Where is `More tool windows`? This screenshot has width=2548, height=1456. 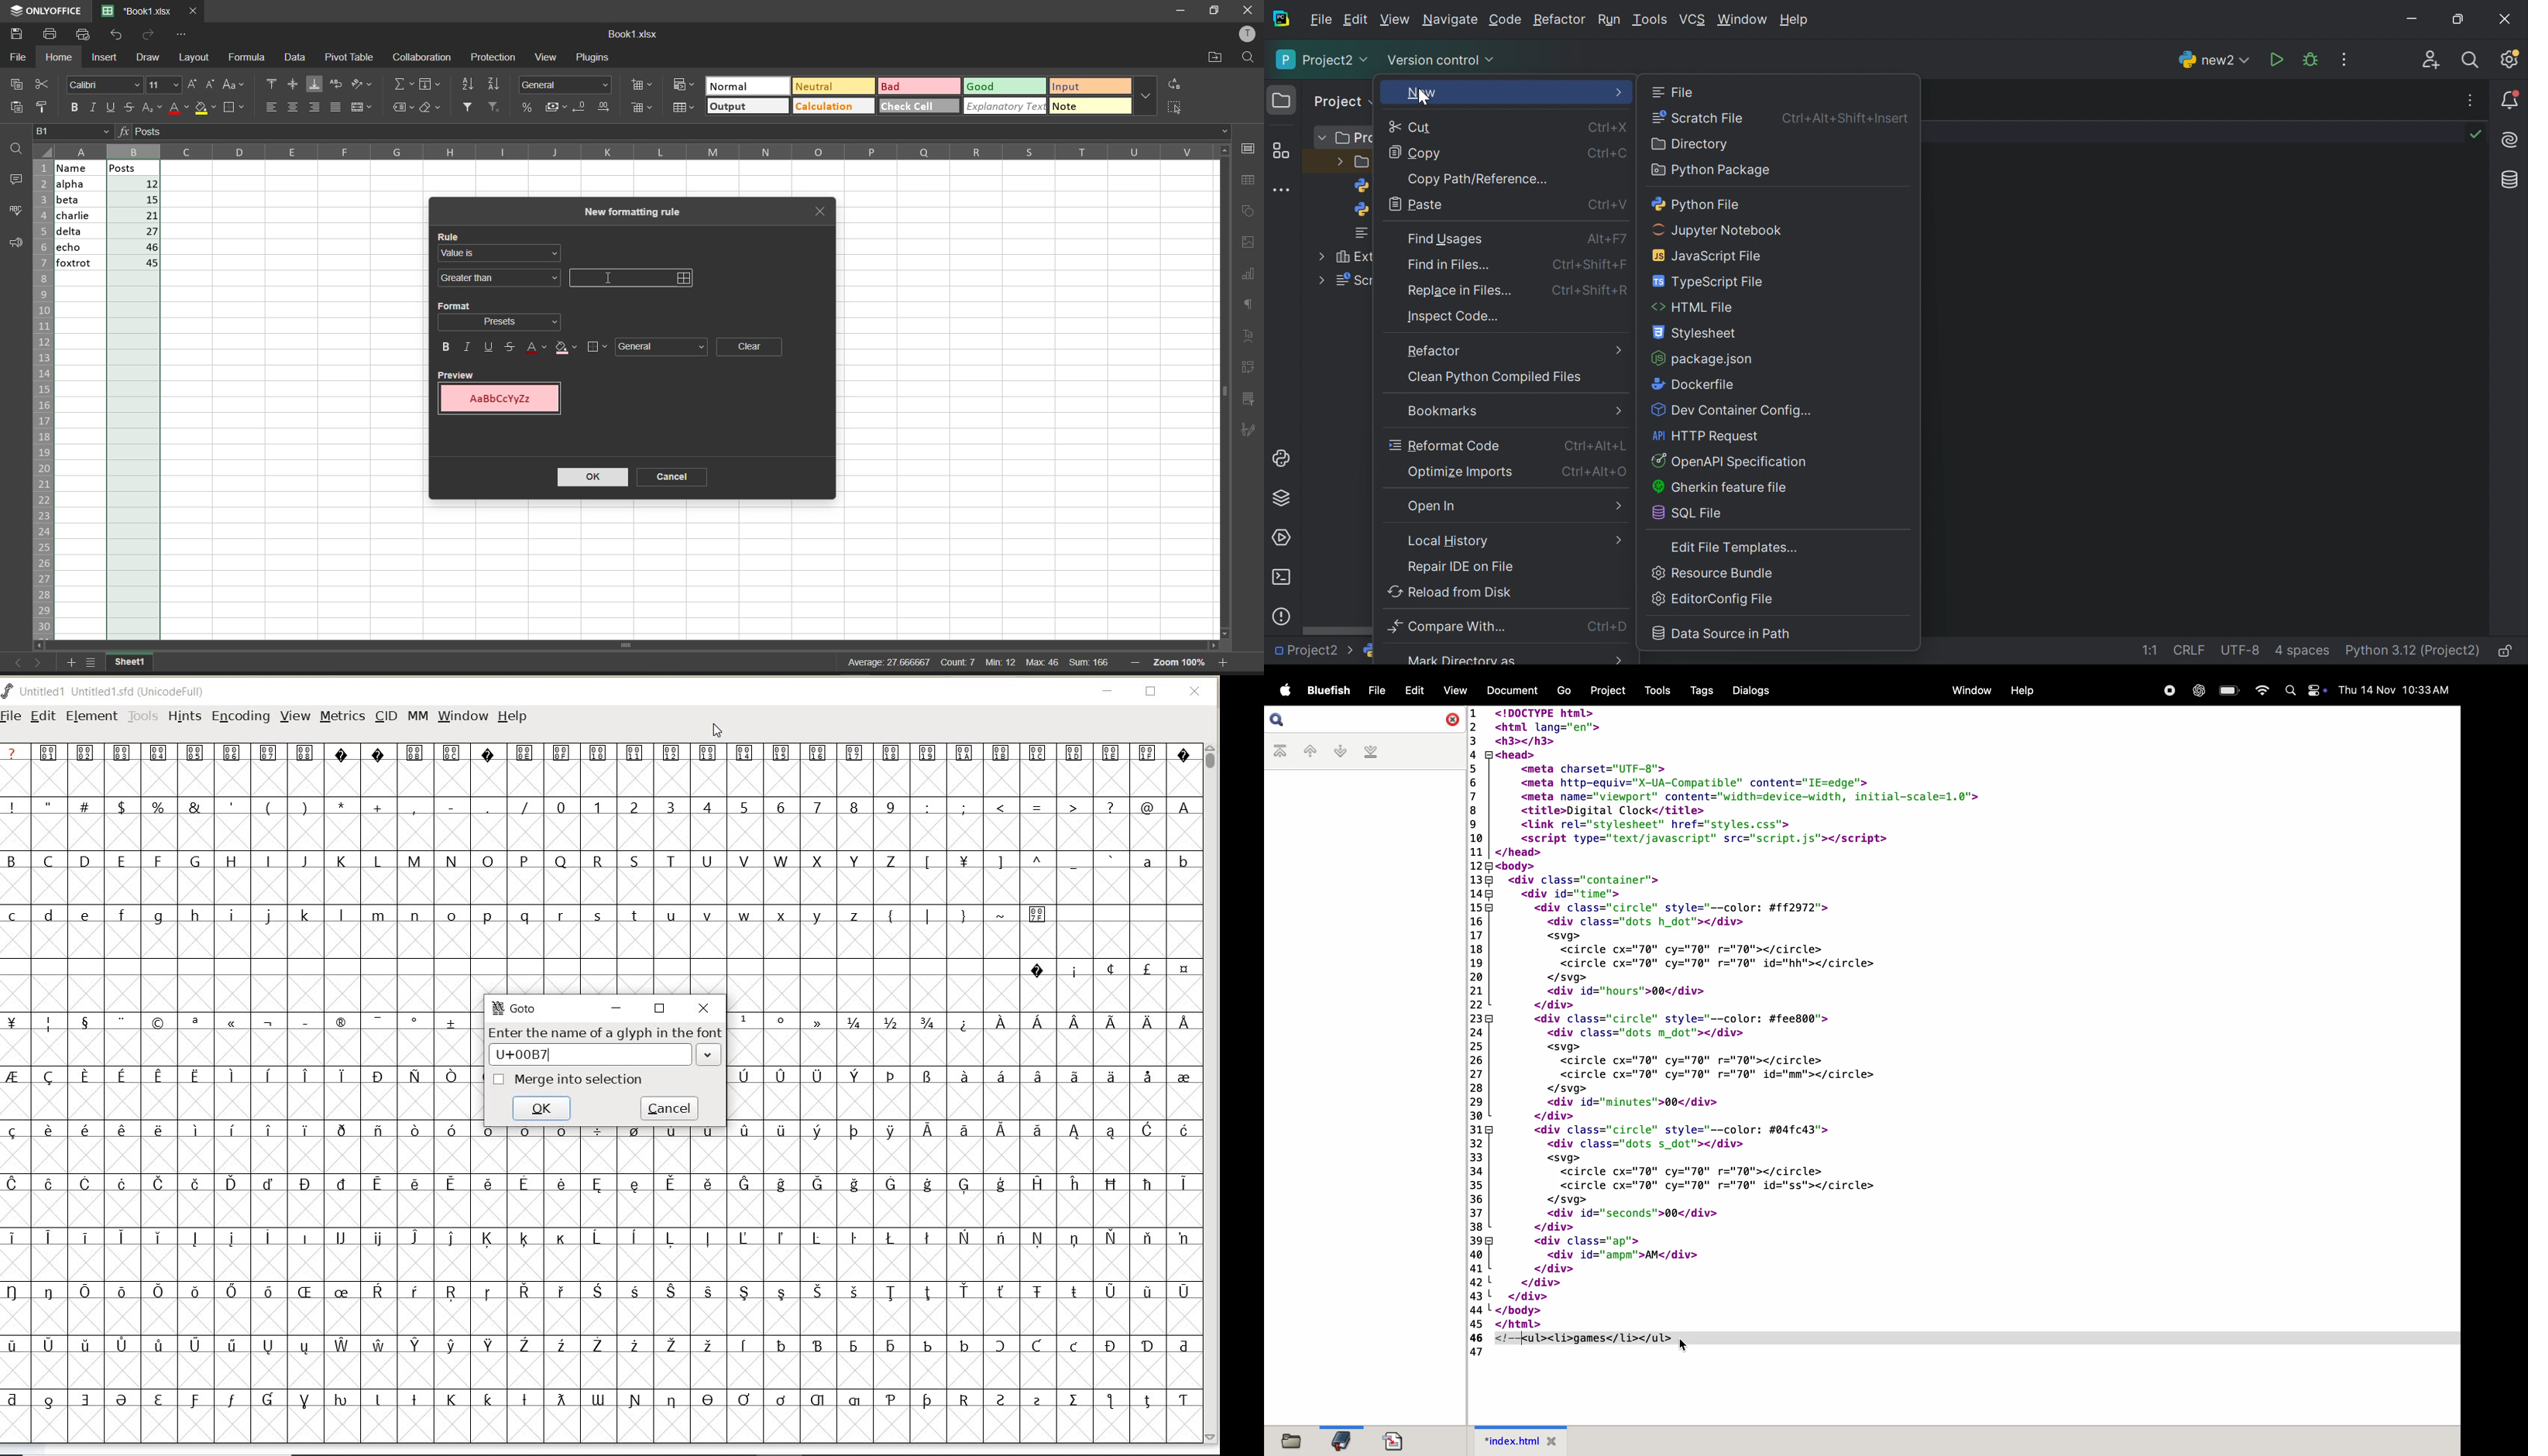
More tool windows is located at coordinates (1282, 189).